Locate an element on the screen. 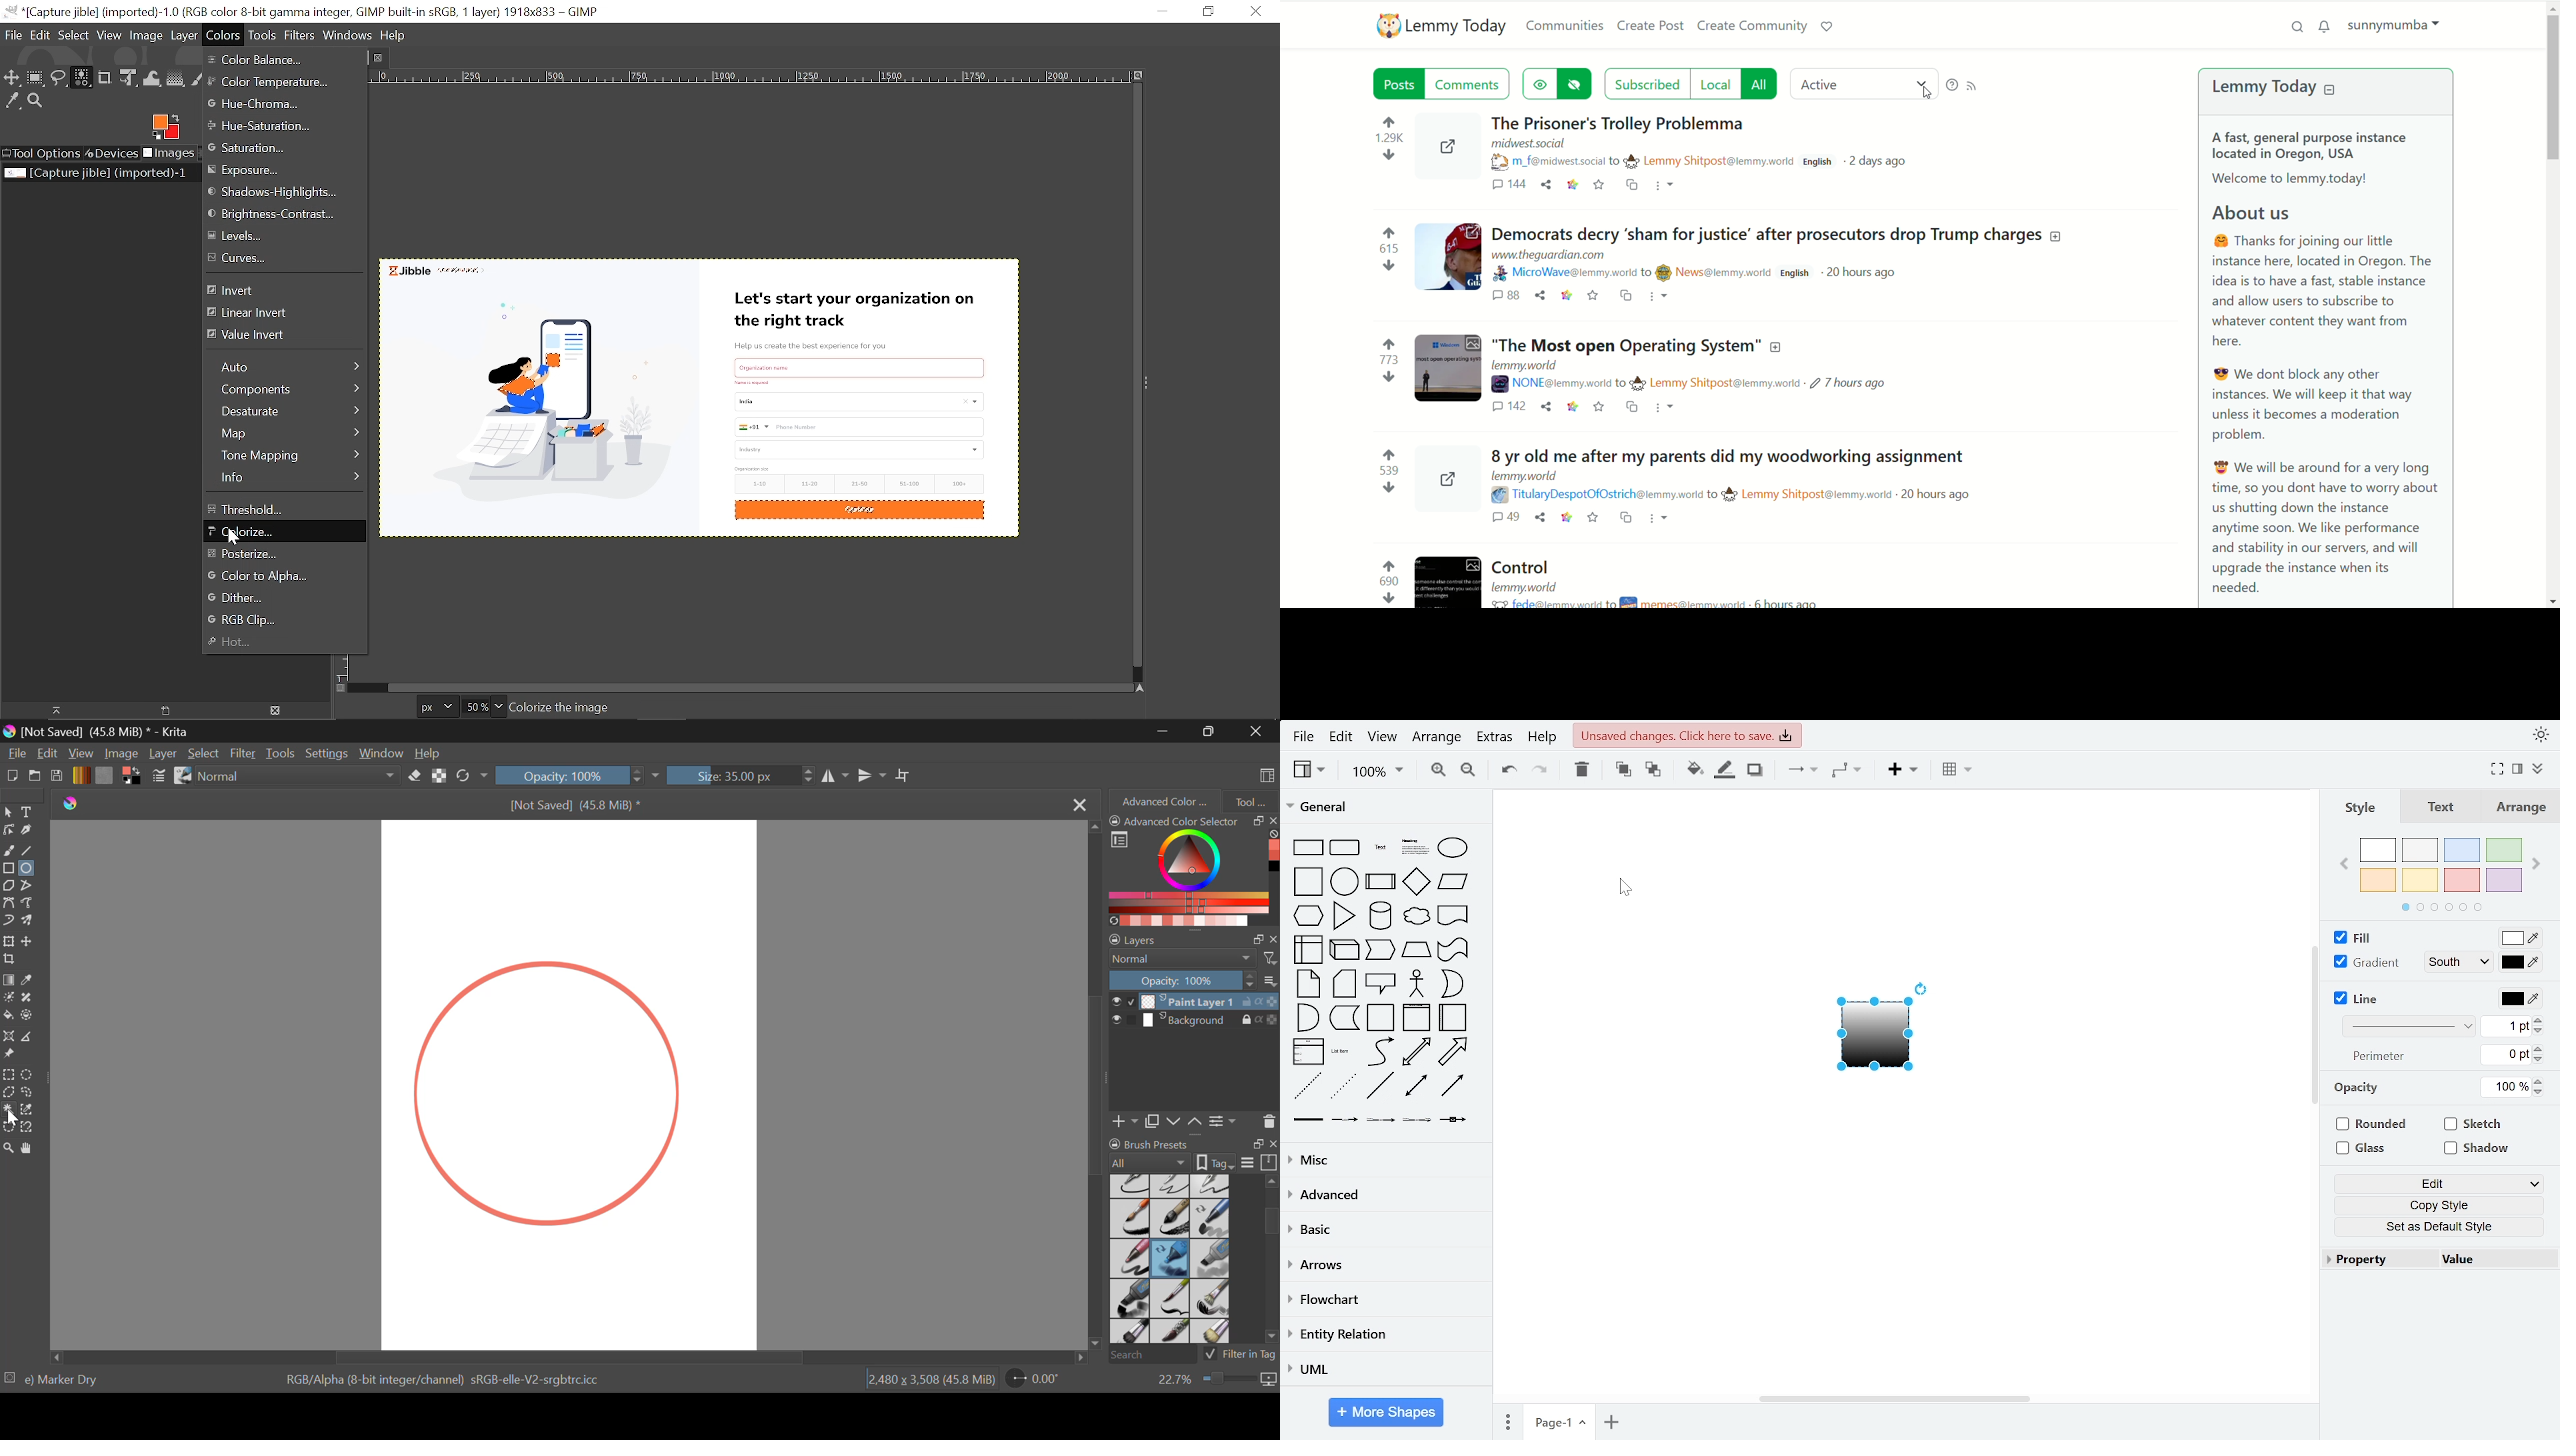  general shapes is located at coordinates (1306, 914).